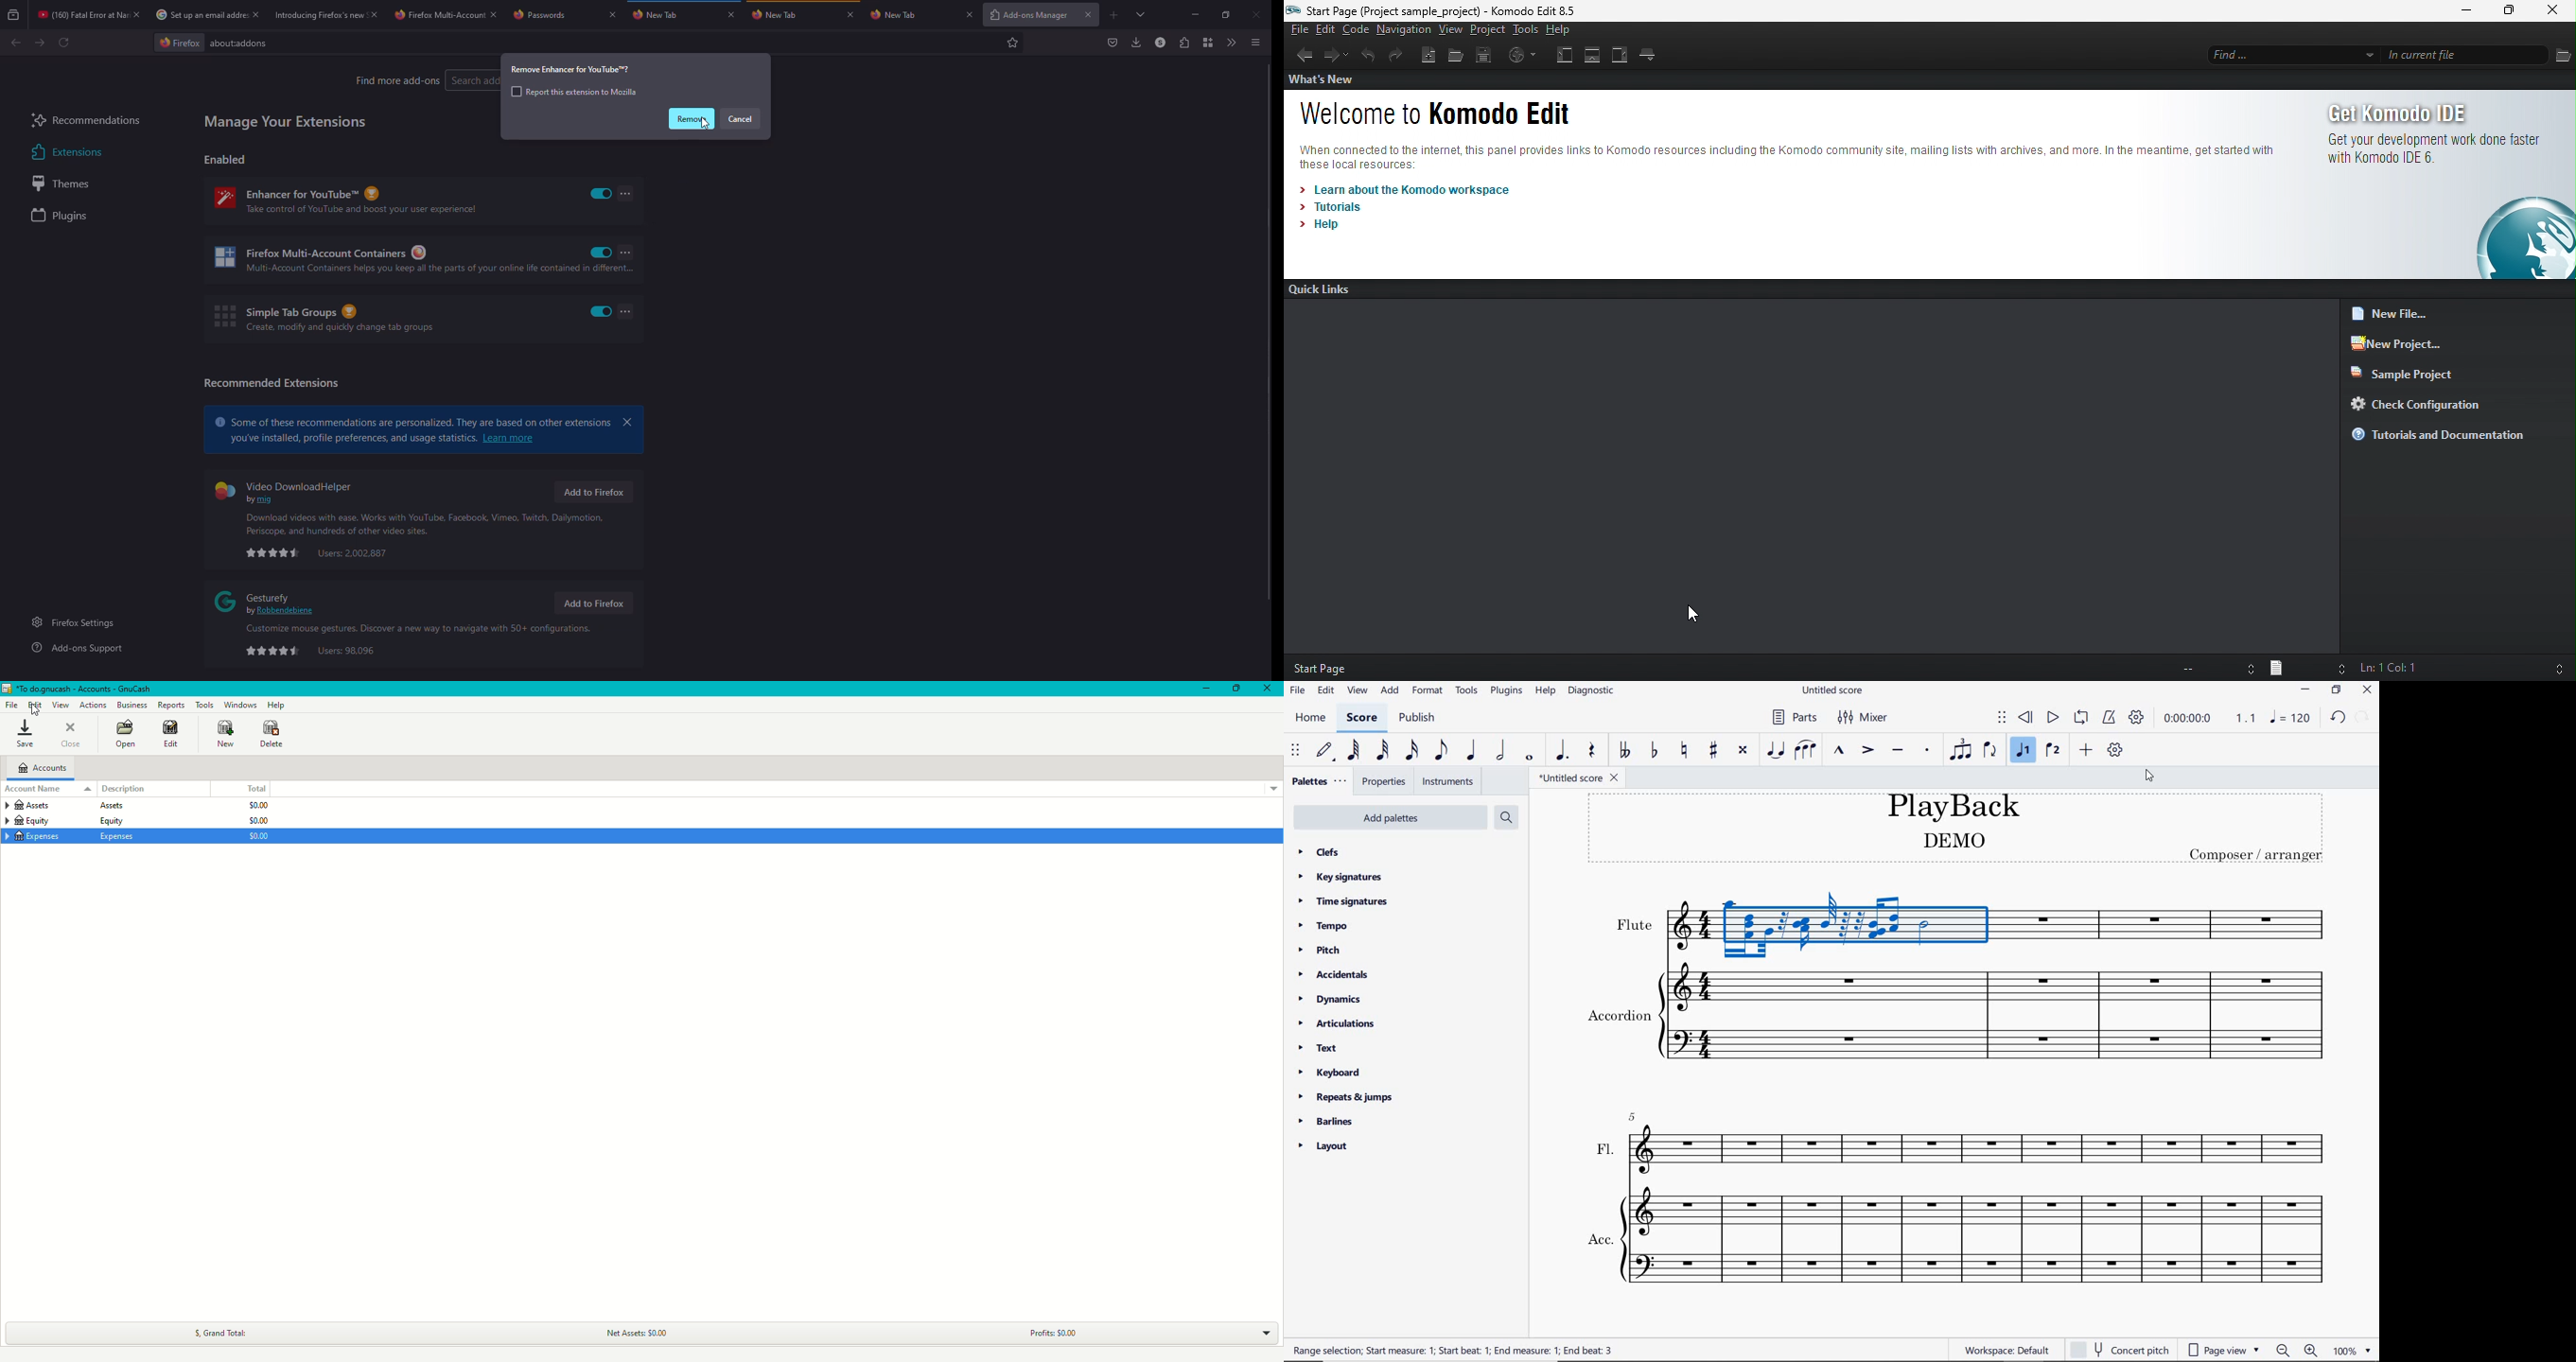 The height and width of the screenshot is (1372, 2576). Describe the element at coordinates (323, 318) in the screenshot. I see `simple tab groups` at that location.